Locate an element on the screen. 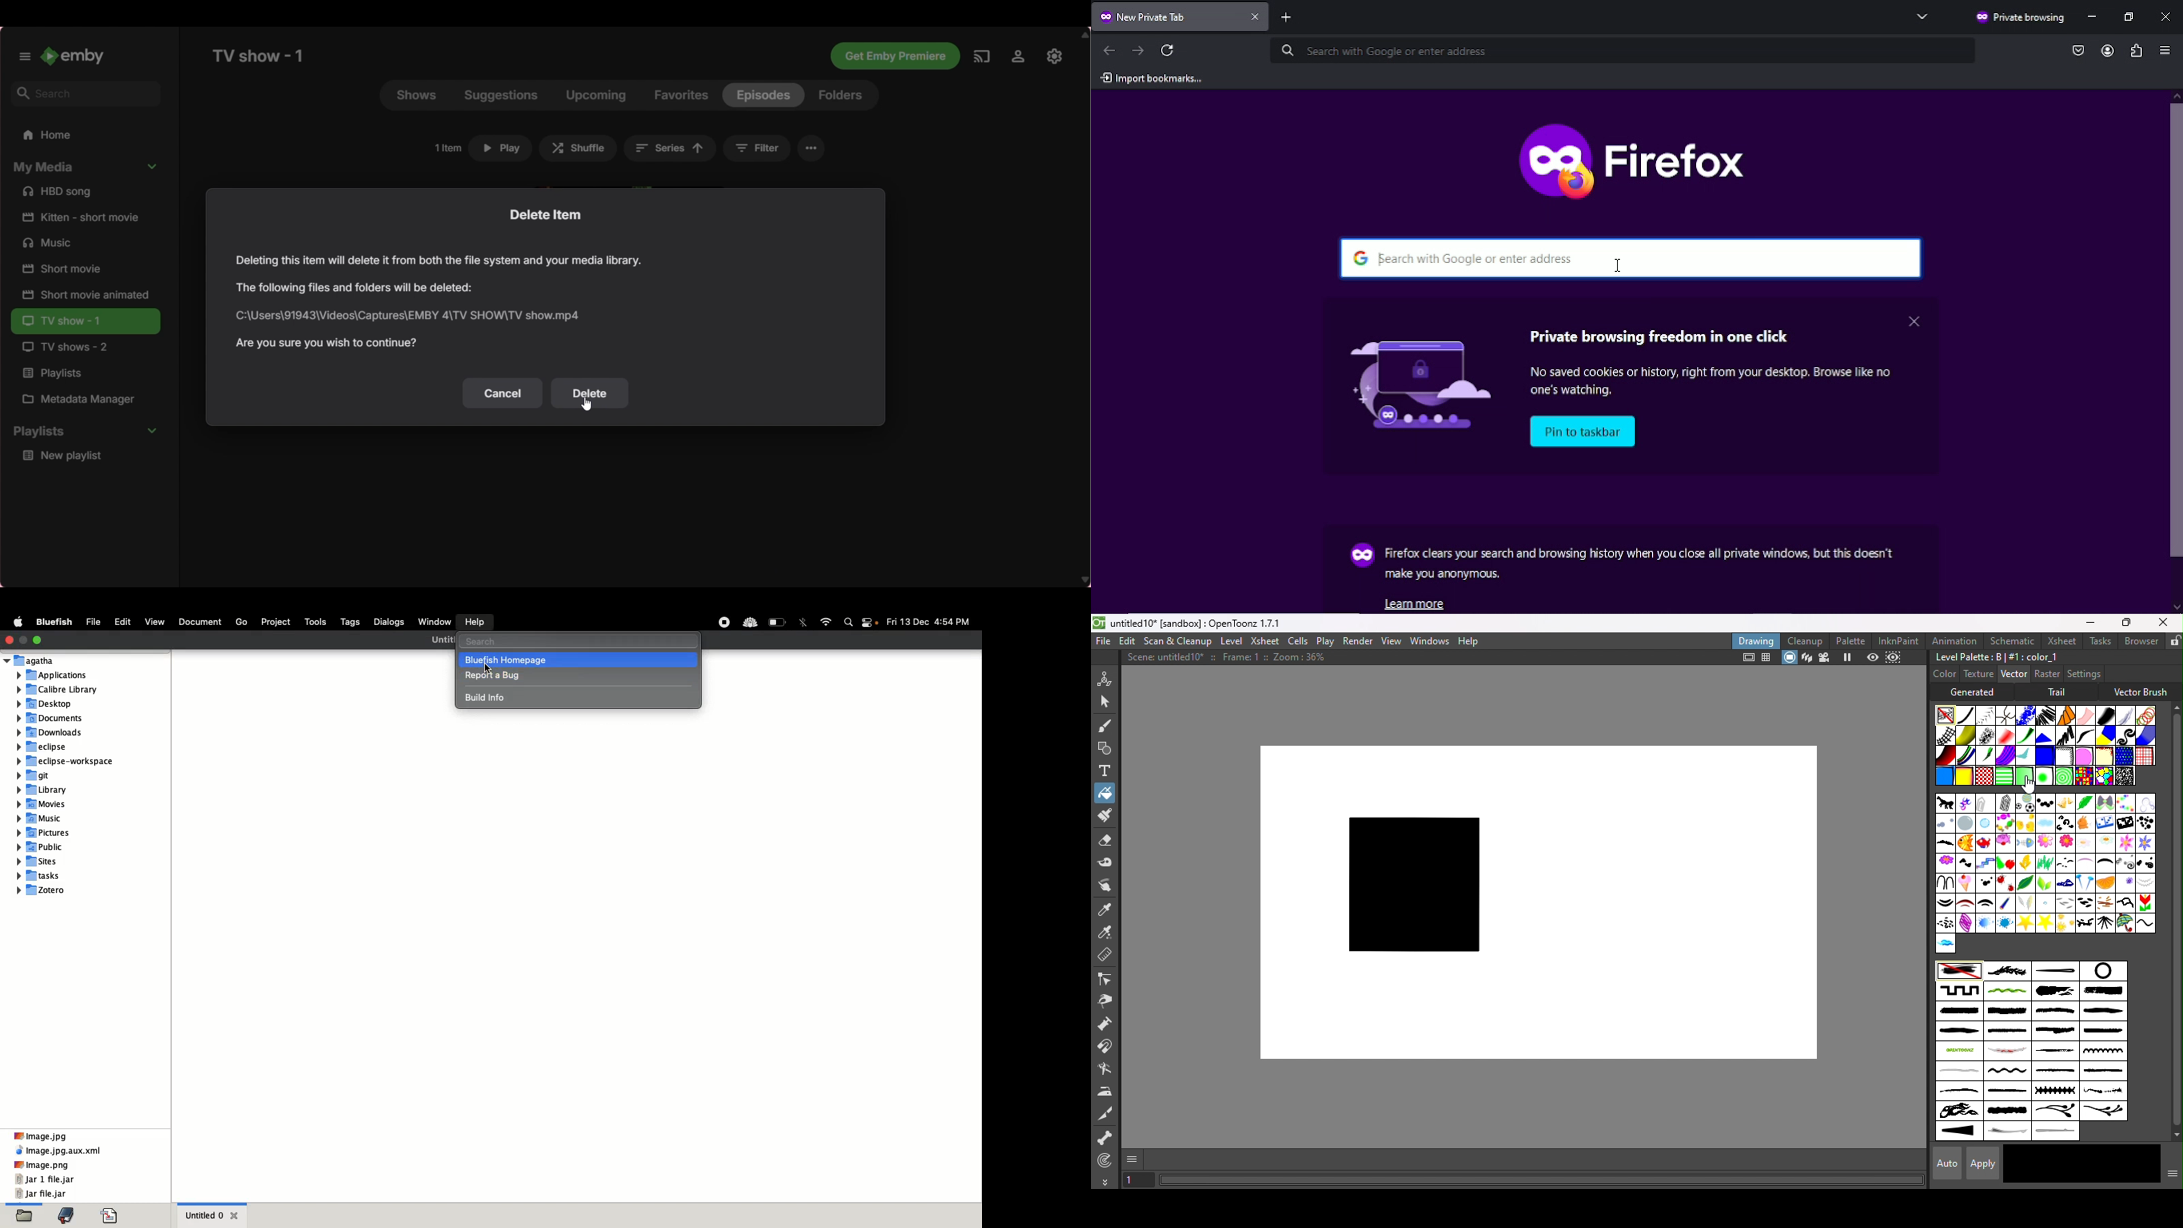 The height and width of the screenshot is (1232, 2184). Build info is located at coordinates (491, 699).